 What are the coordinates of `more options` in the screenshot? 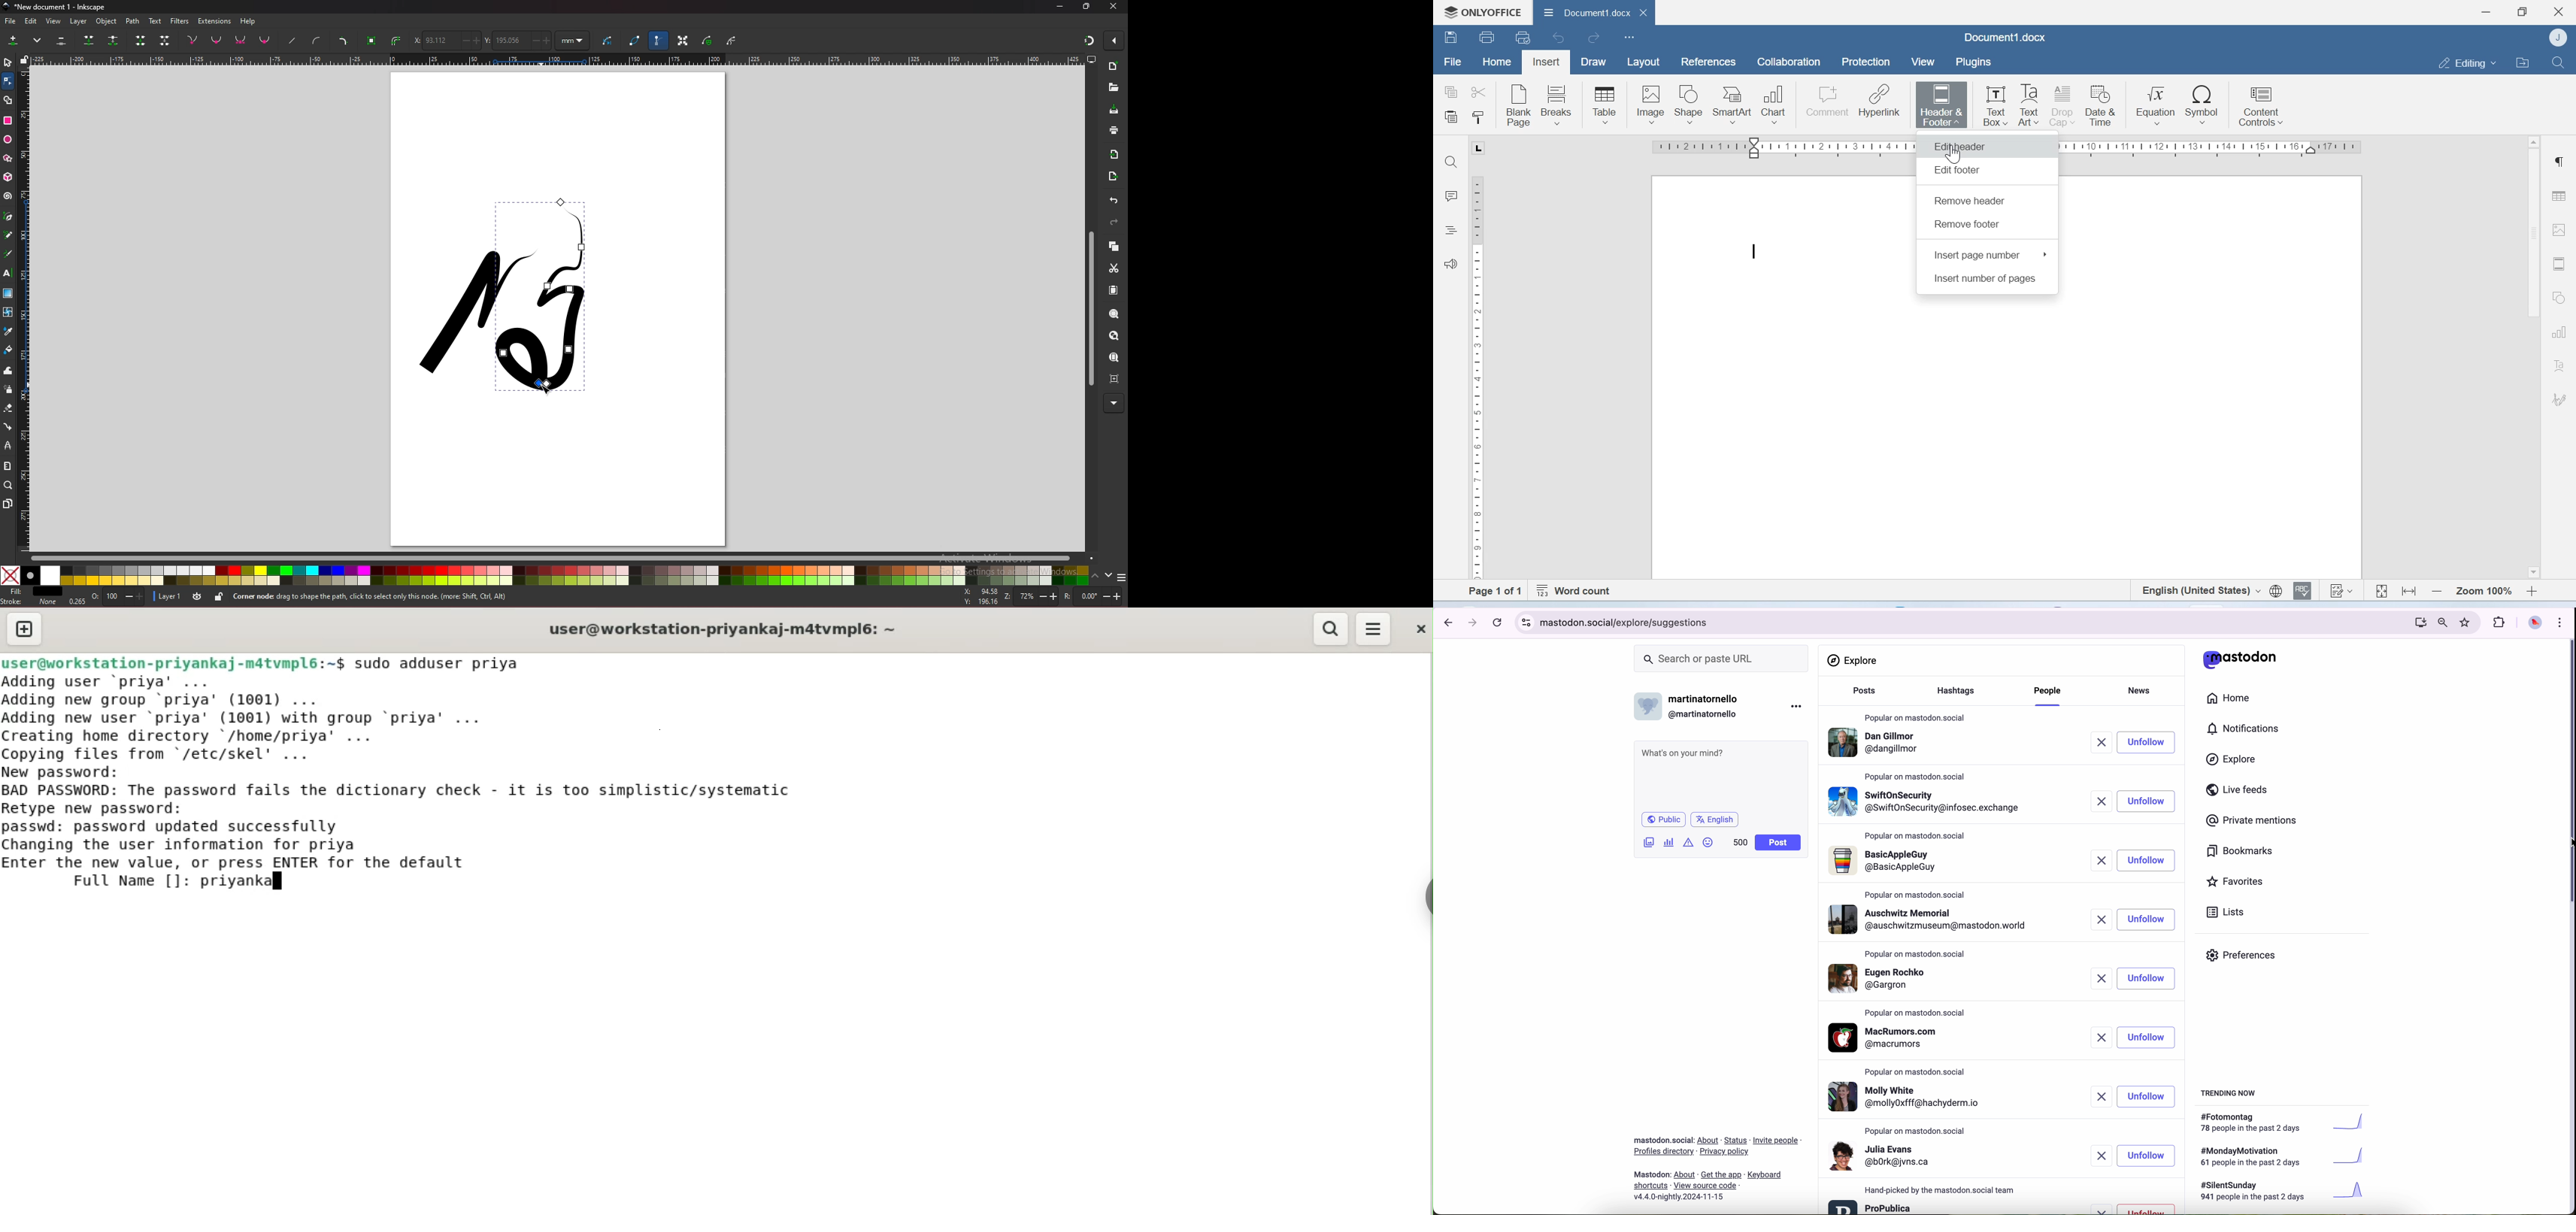 It's located at (1798, 706).